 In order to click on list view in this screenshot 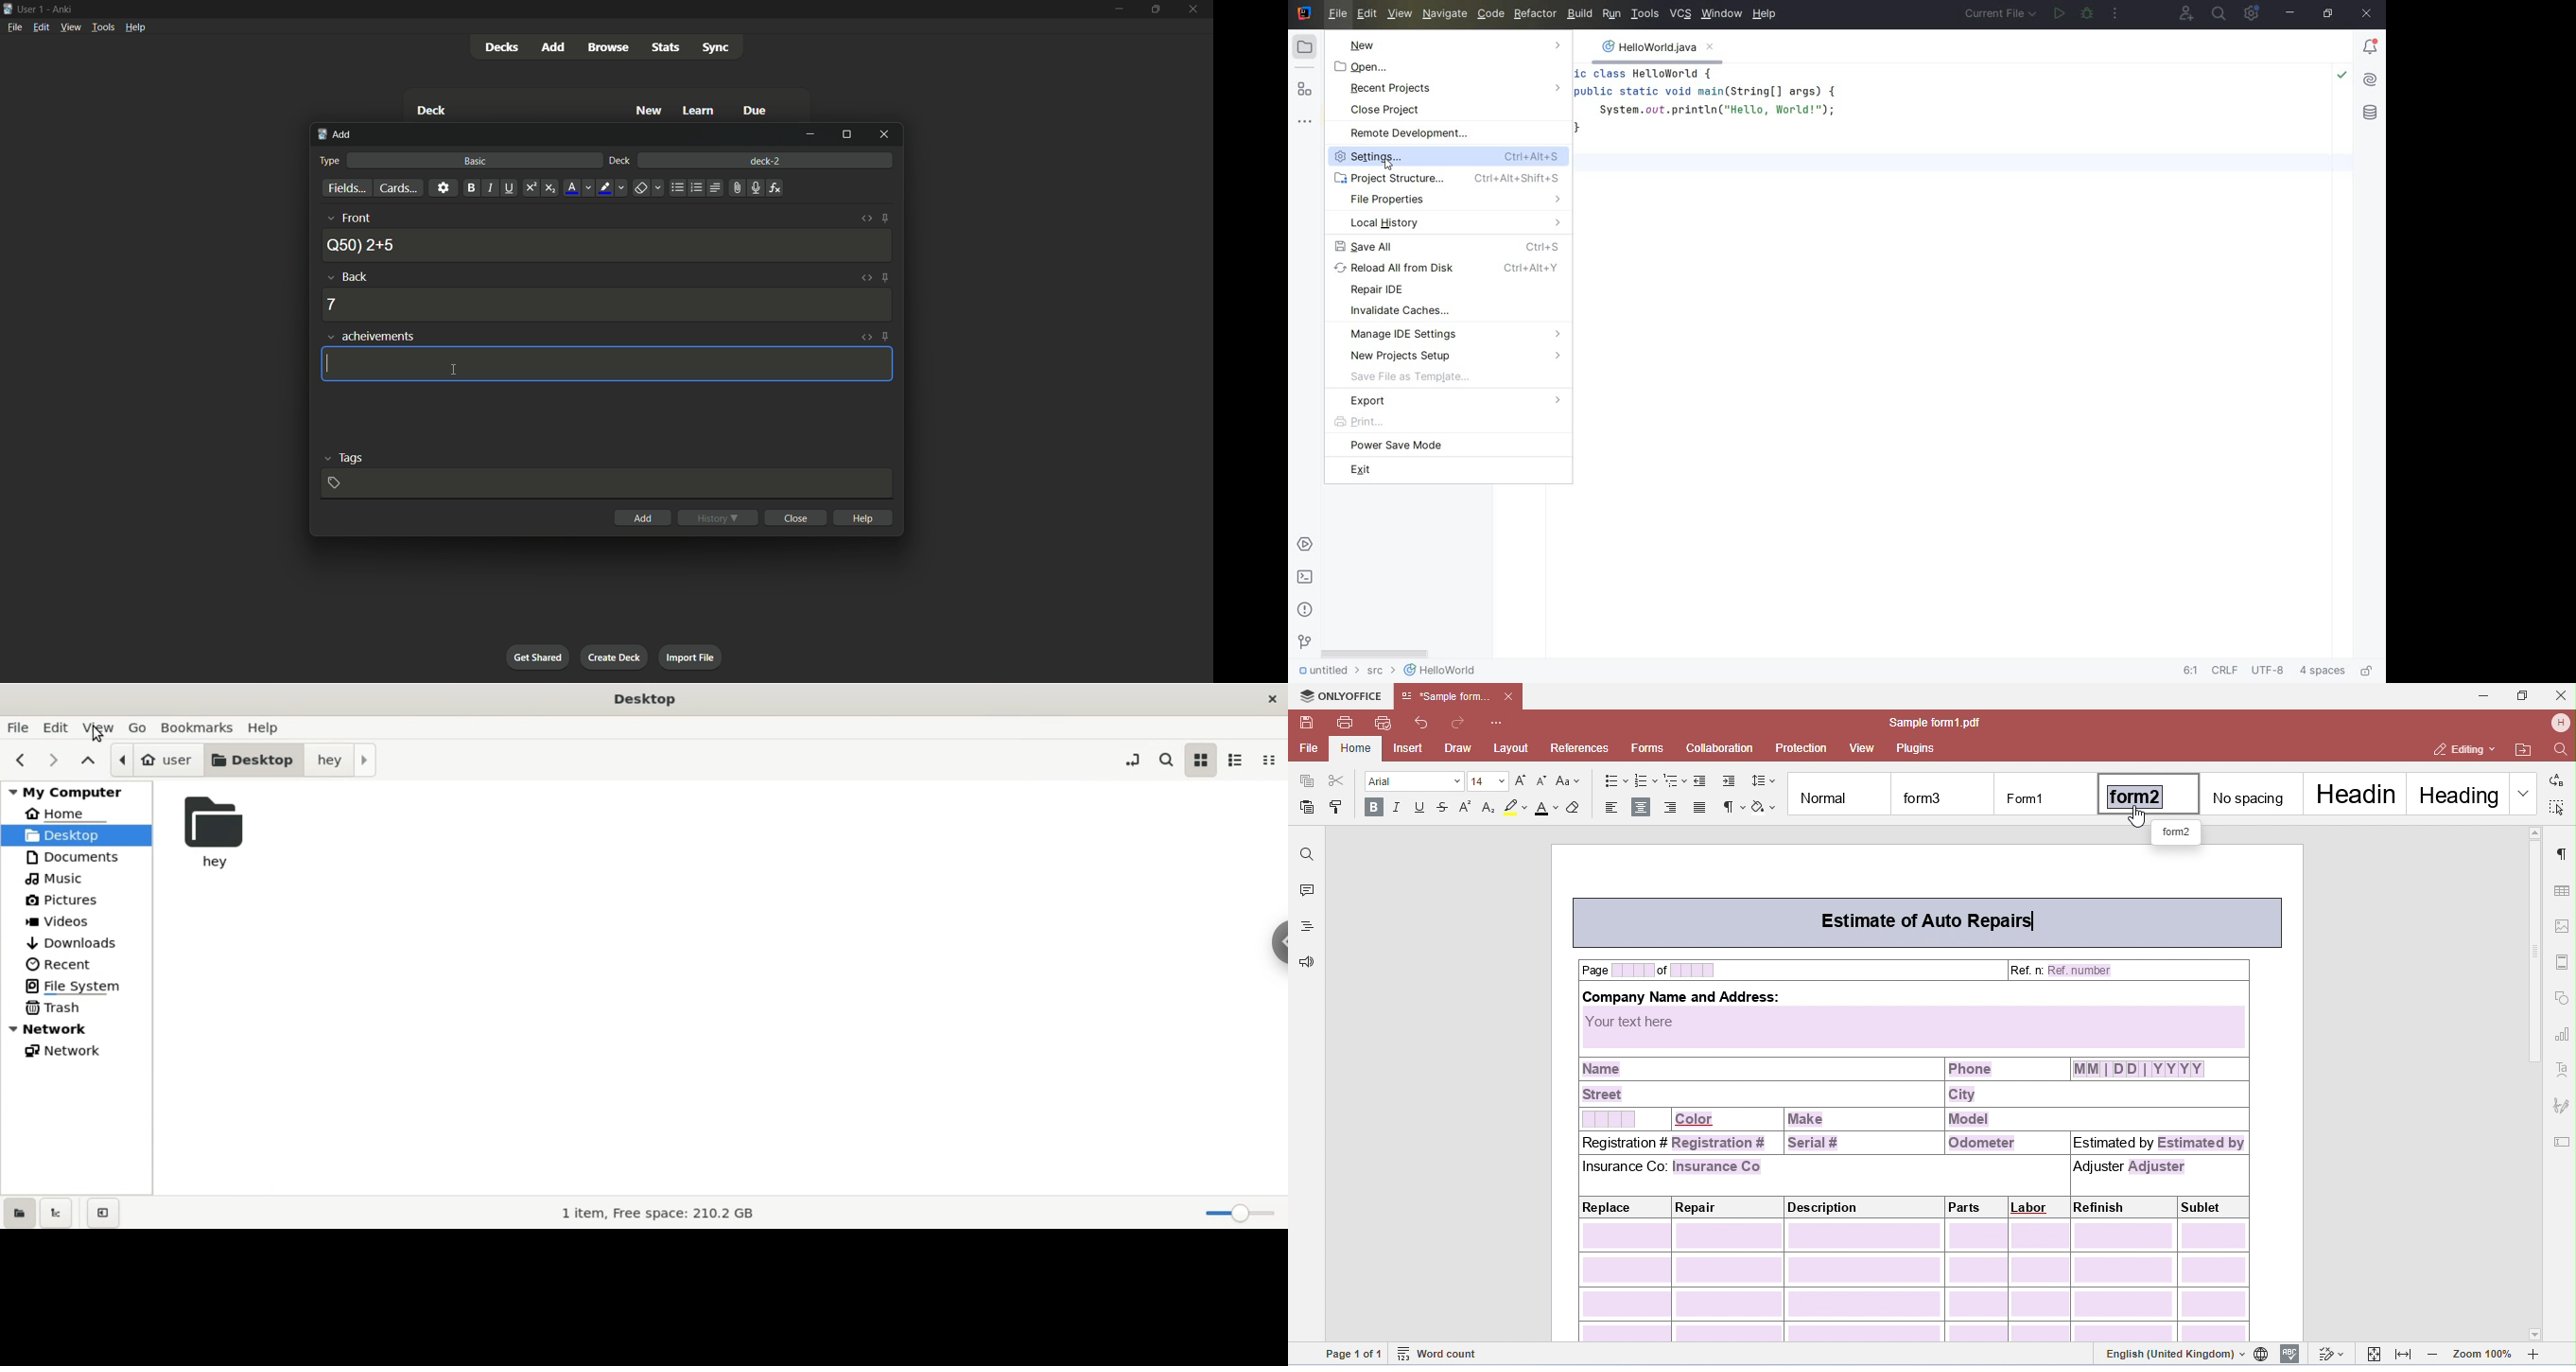, I will do `click(1238, 758)`.